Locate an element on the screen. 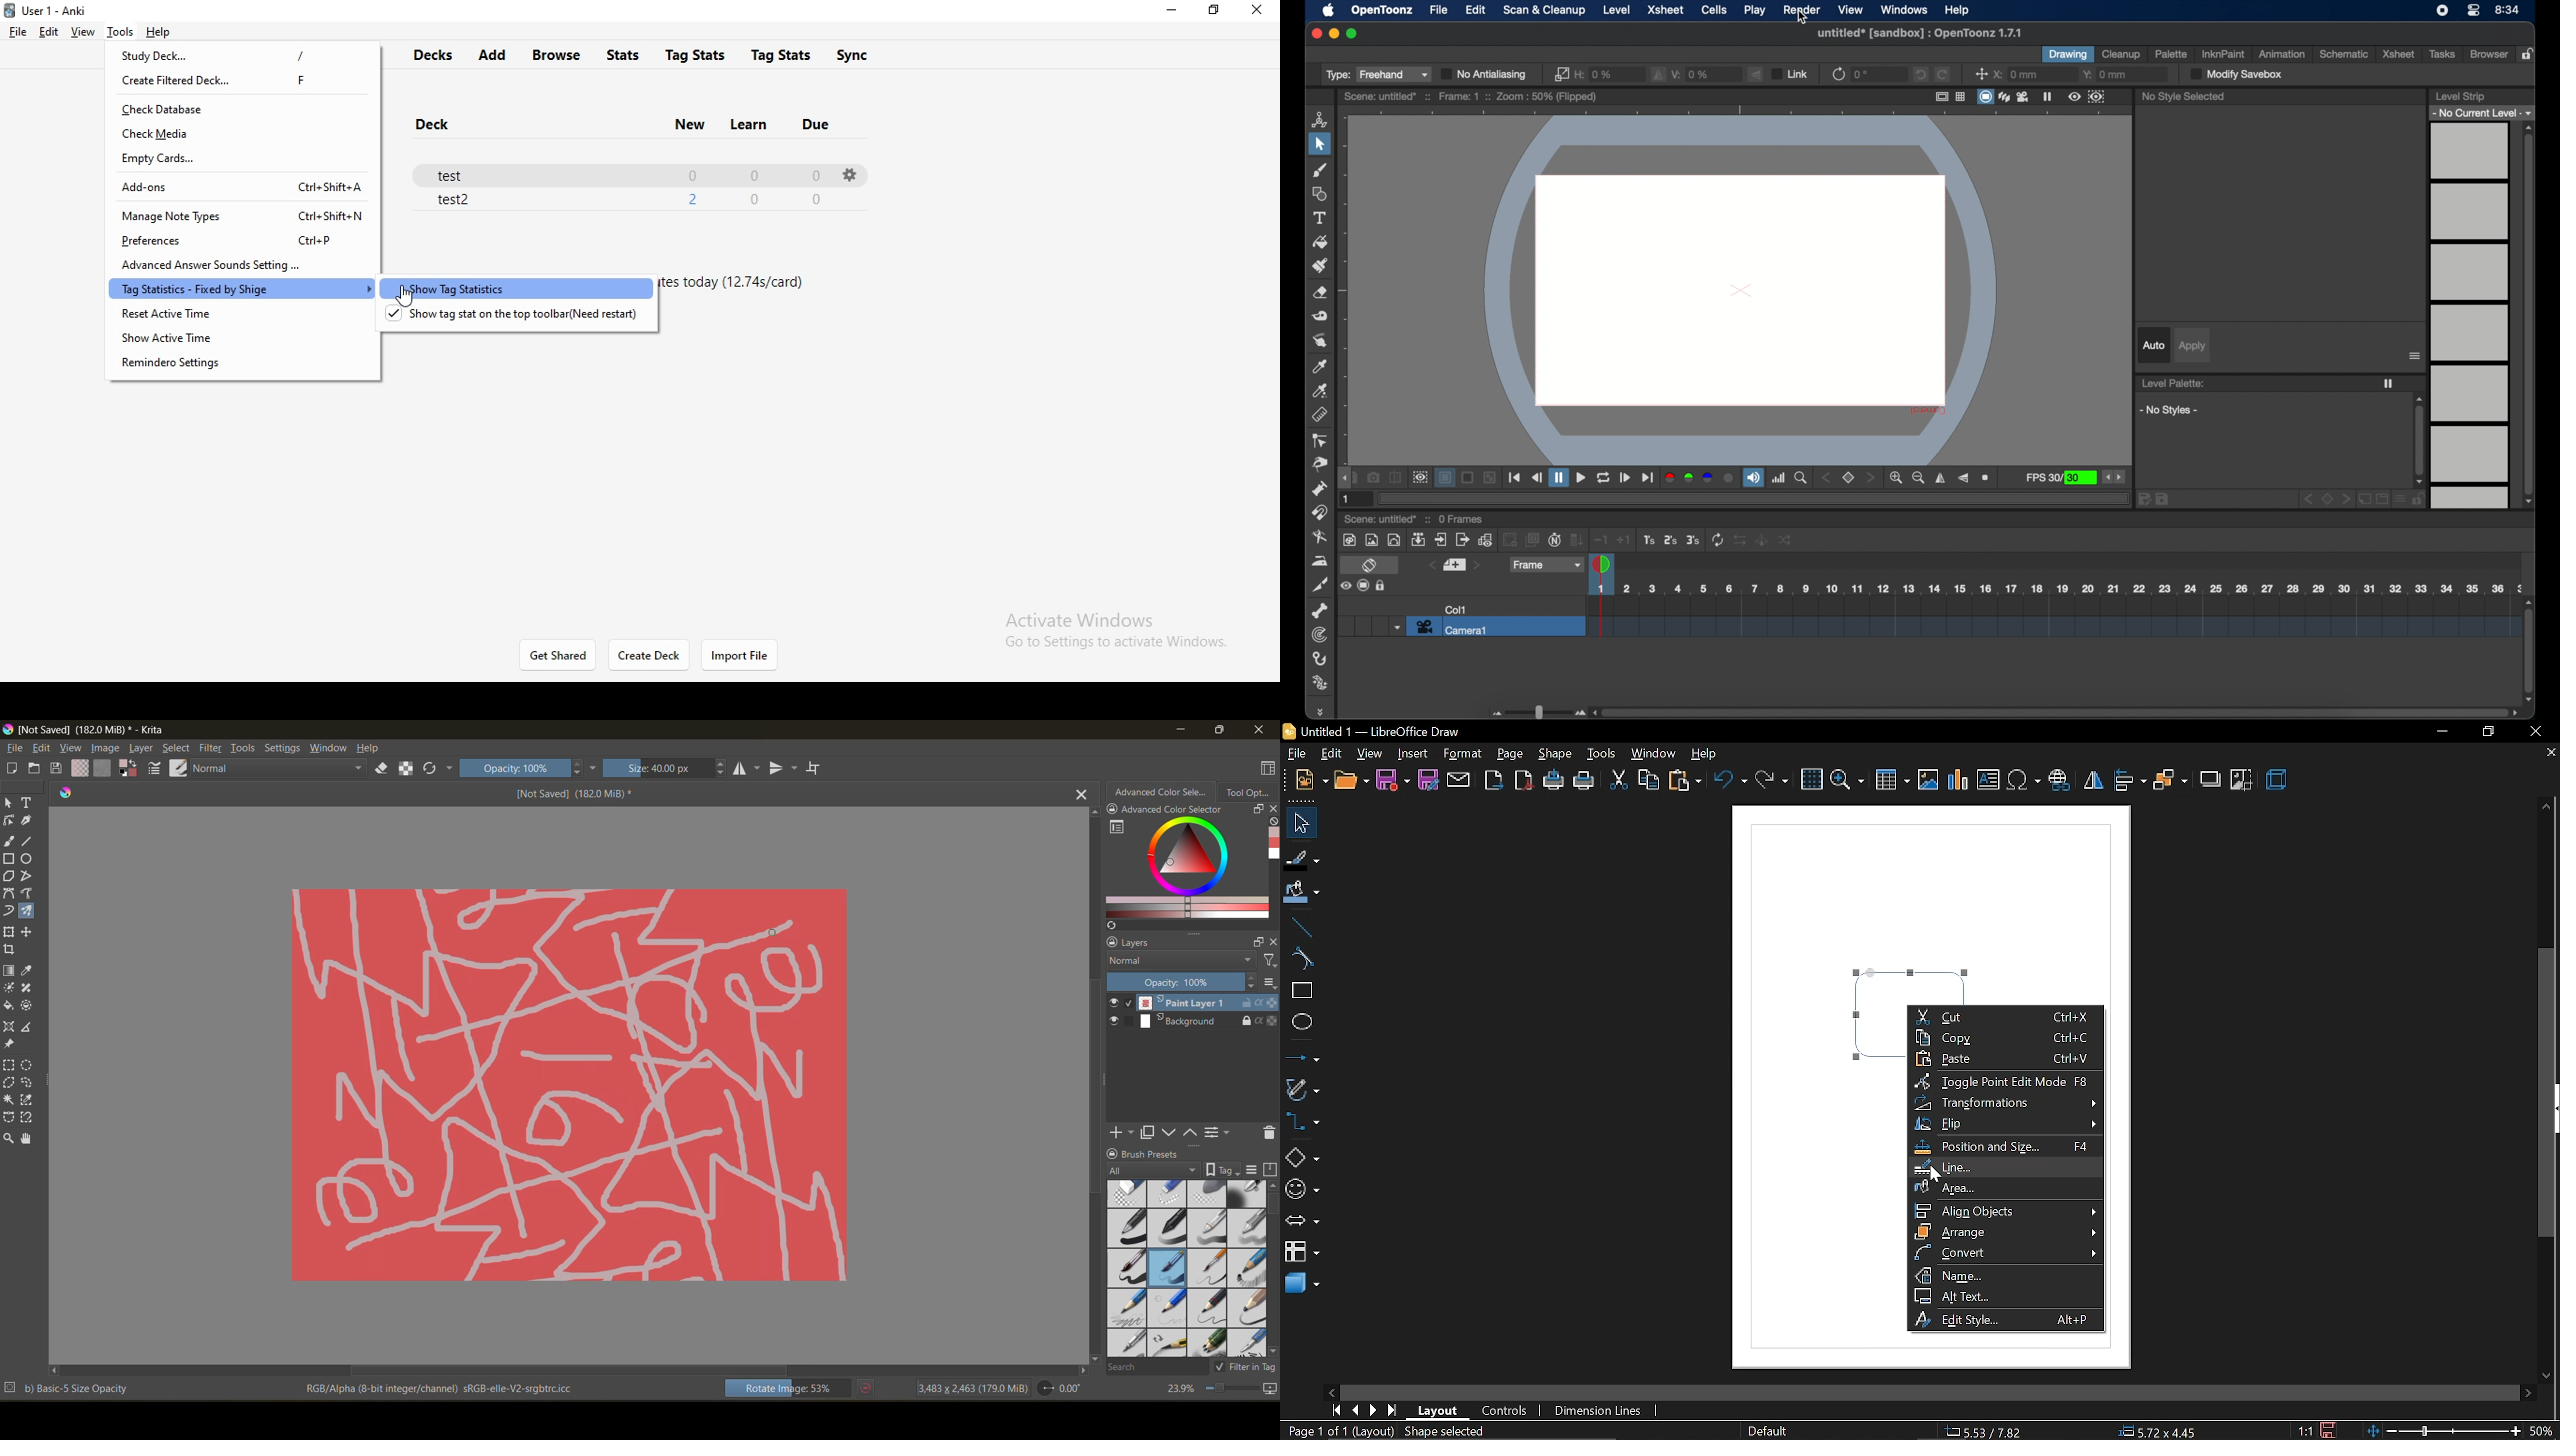 The image size is (2576, 1456). help is located at coordinates (1709, 754).